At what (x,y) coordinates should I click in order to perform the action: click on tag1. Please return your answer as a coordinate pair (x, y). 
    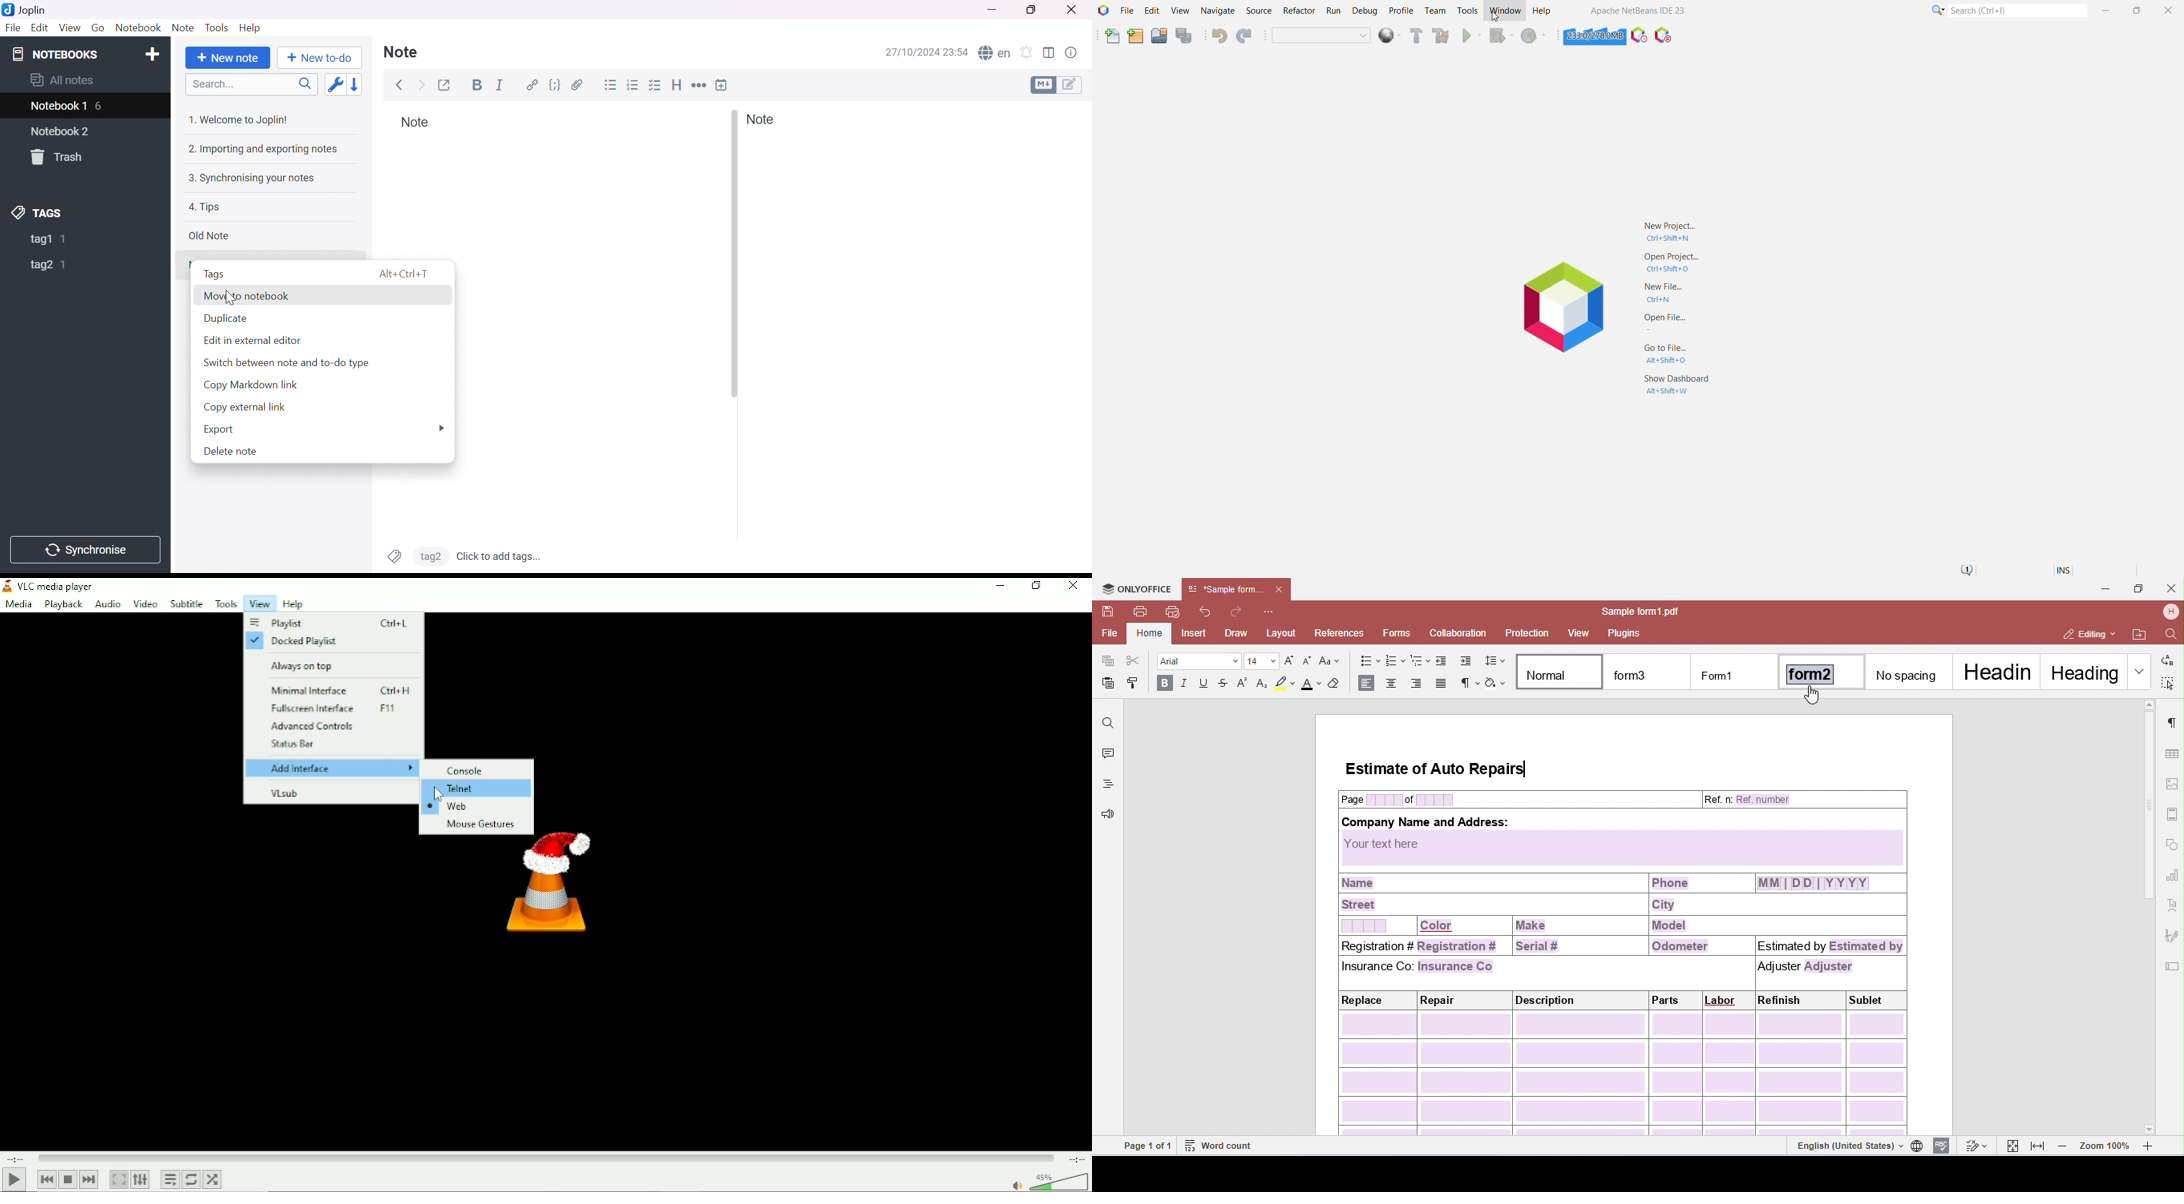
    Looking at the image, I should click on (39, 240).